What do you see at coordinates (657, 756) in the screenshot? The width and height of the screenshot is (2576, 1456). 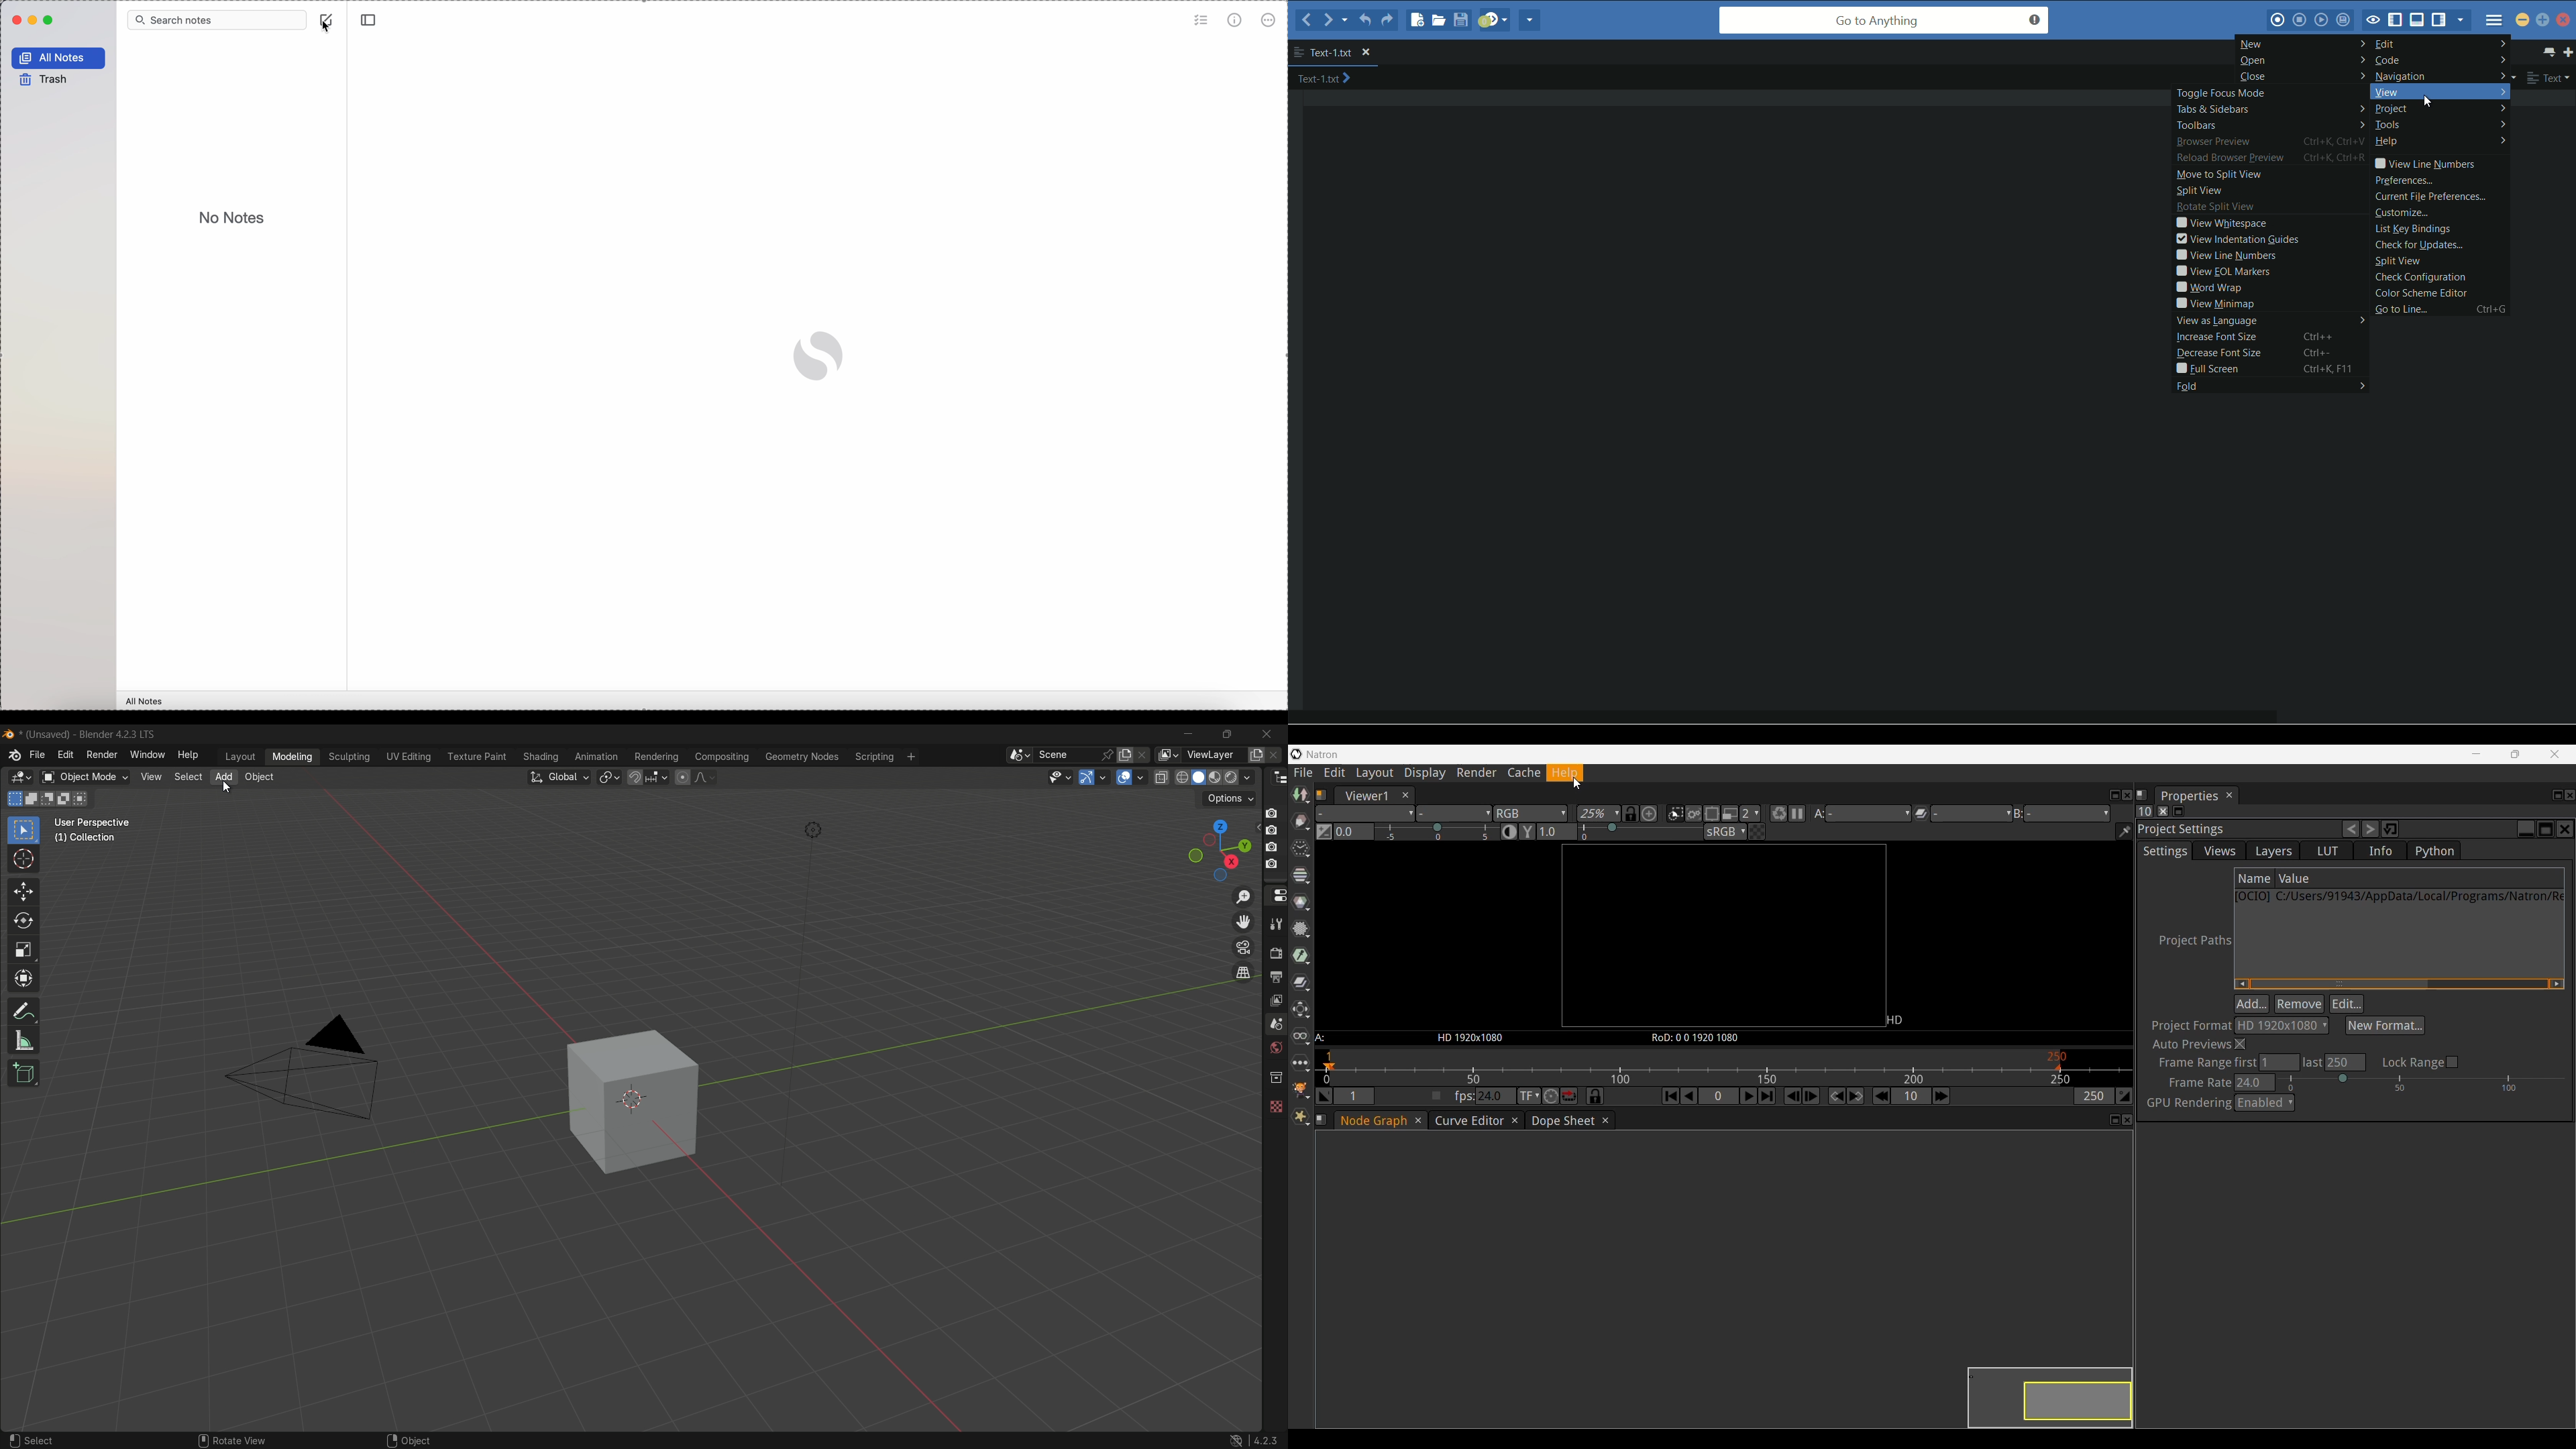 I see `rendering menu` at bounding box center [657, 756].